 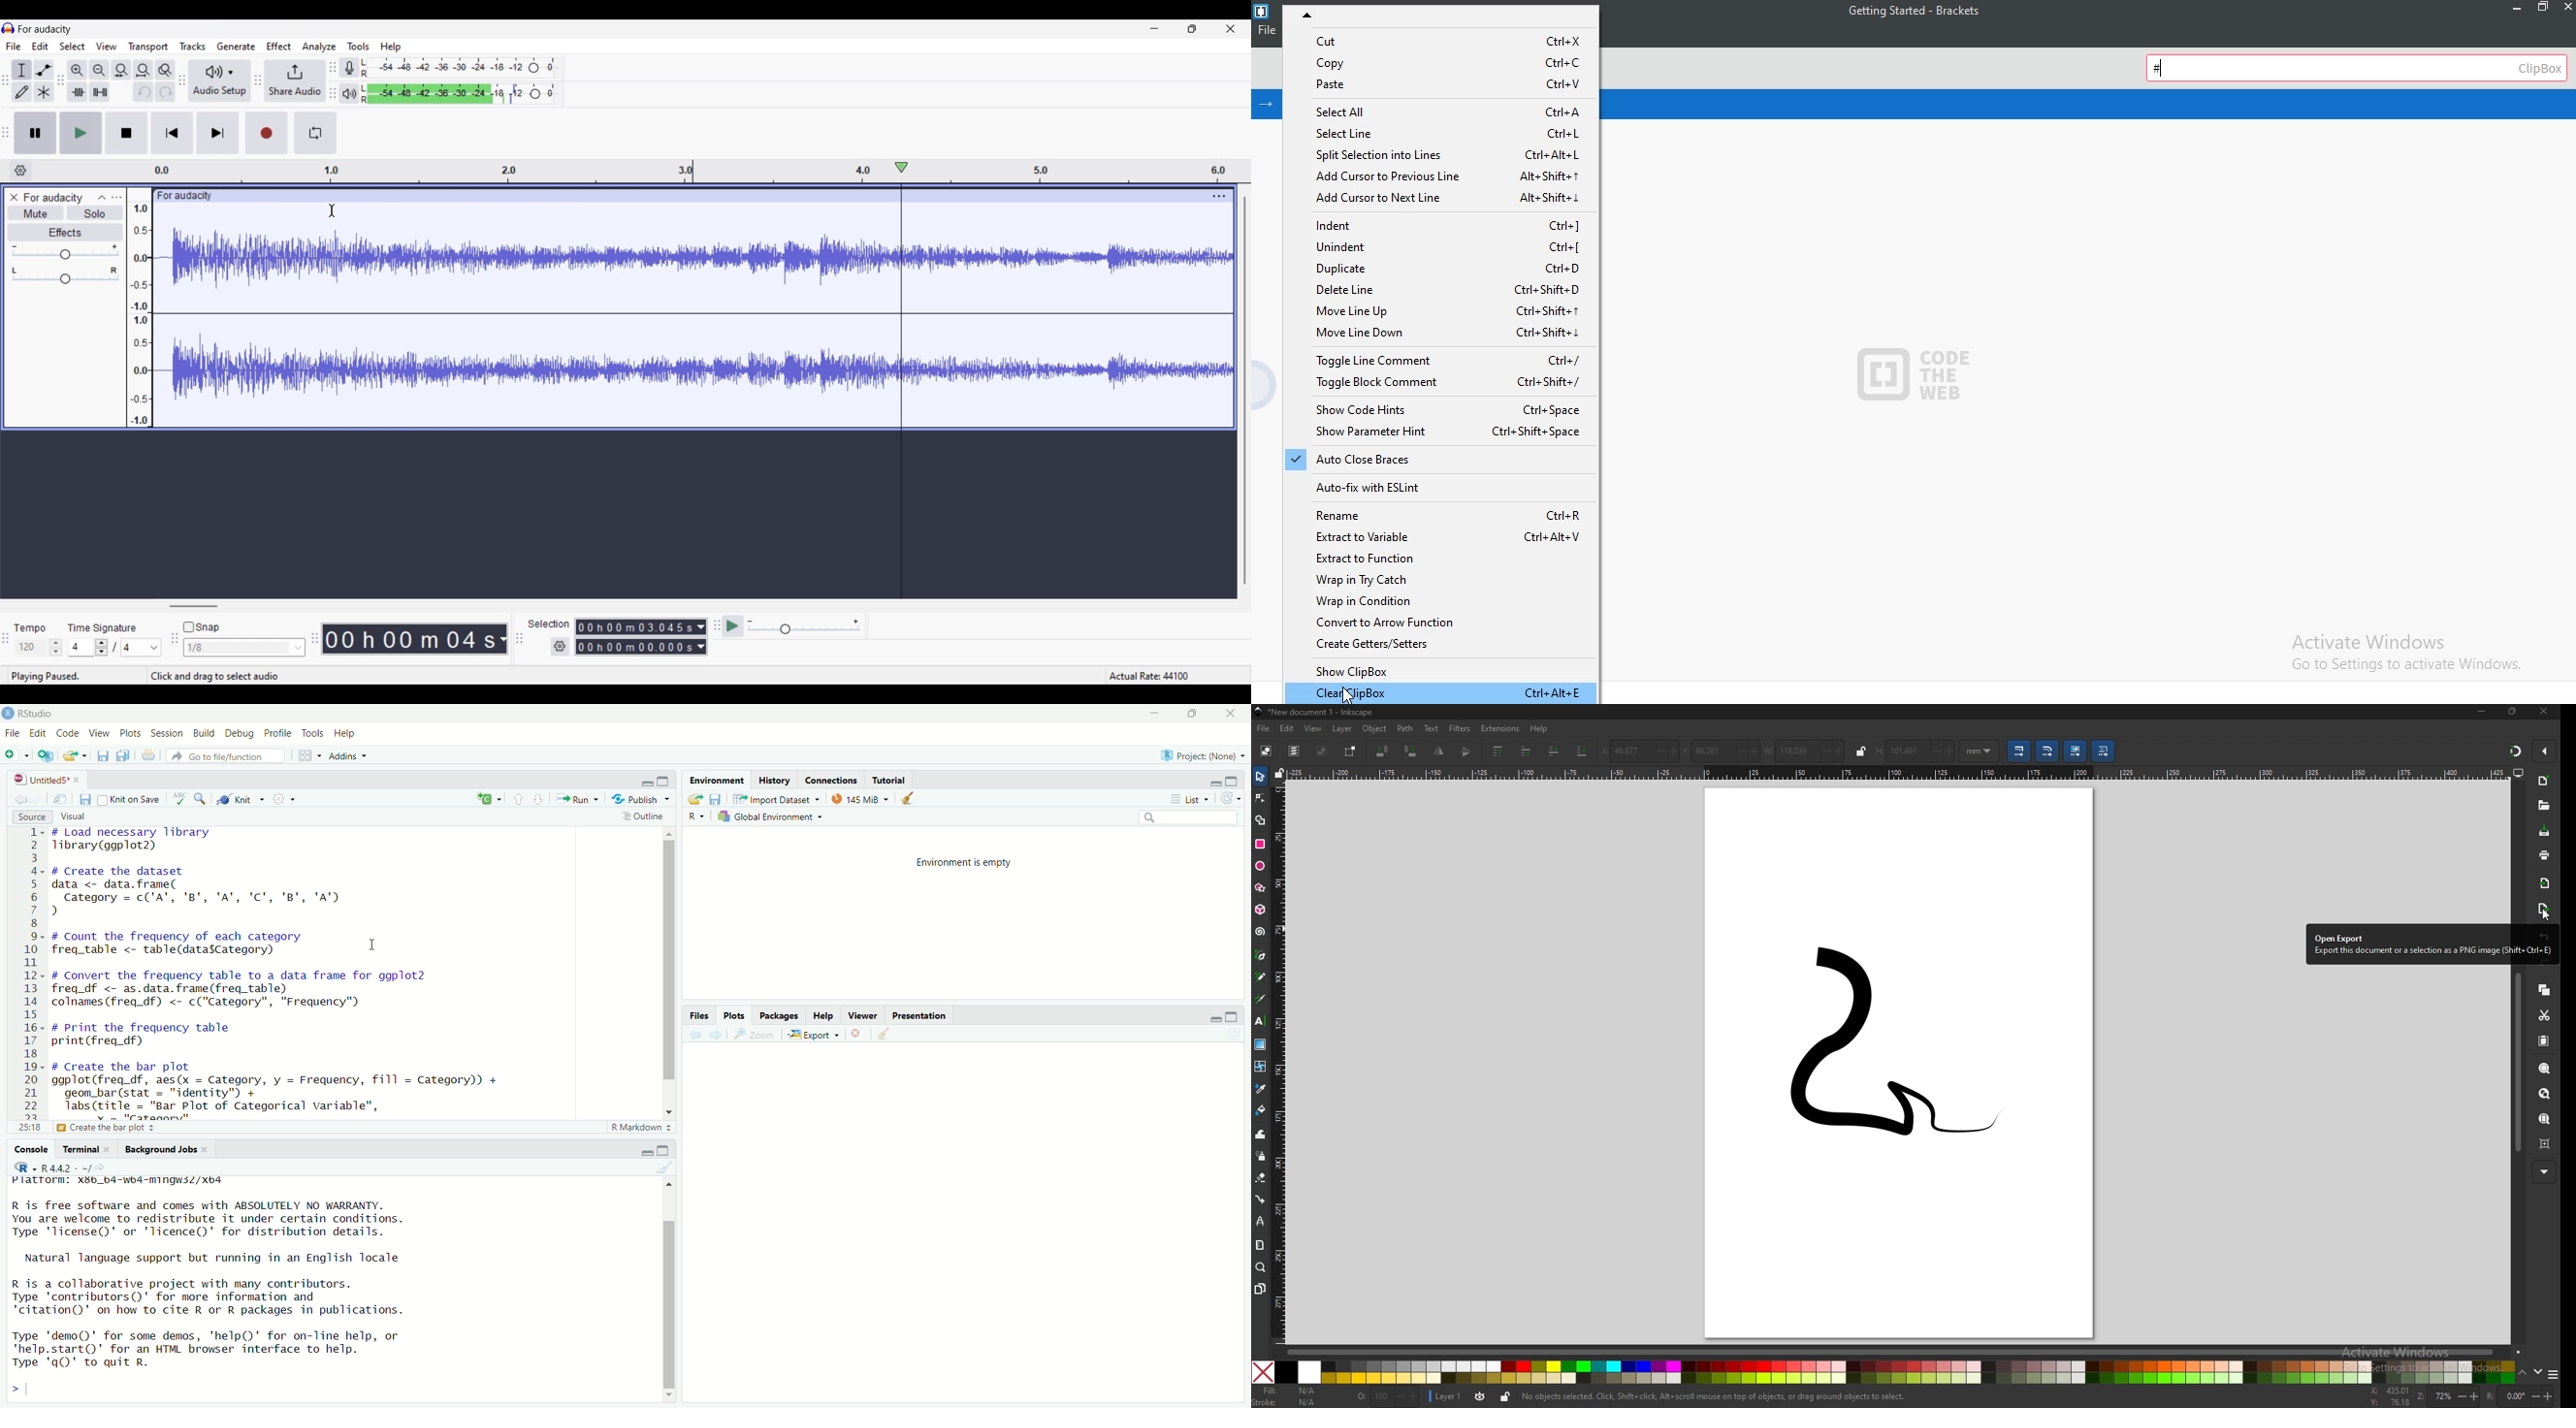 I want to click on Edit menu, so click(x=40, y=46).